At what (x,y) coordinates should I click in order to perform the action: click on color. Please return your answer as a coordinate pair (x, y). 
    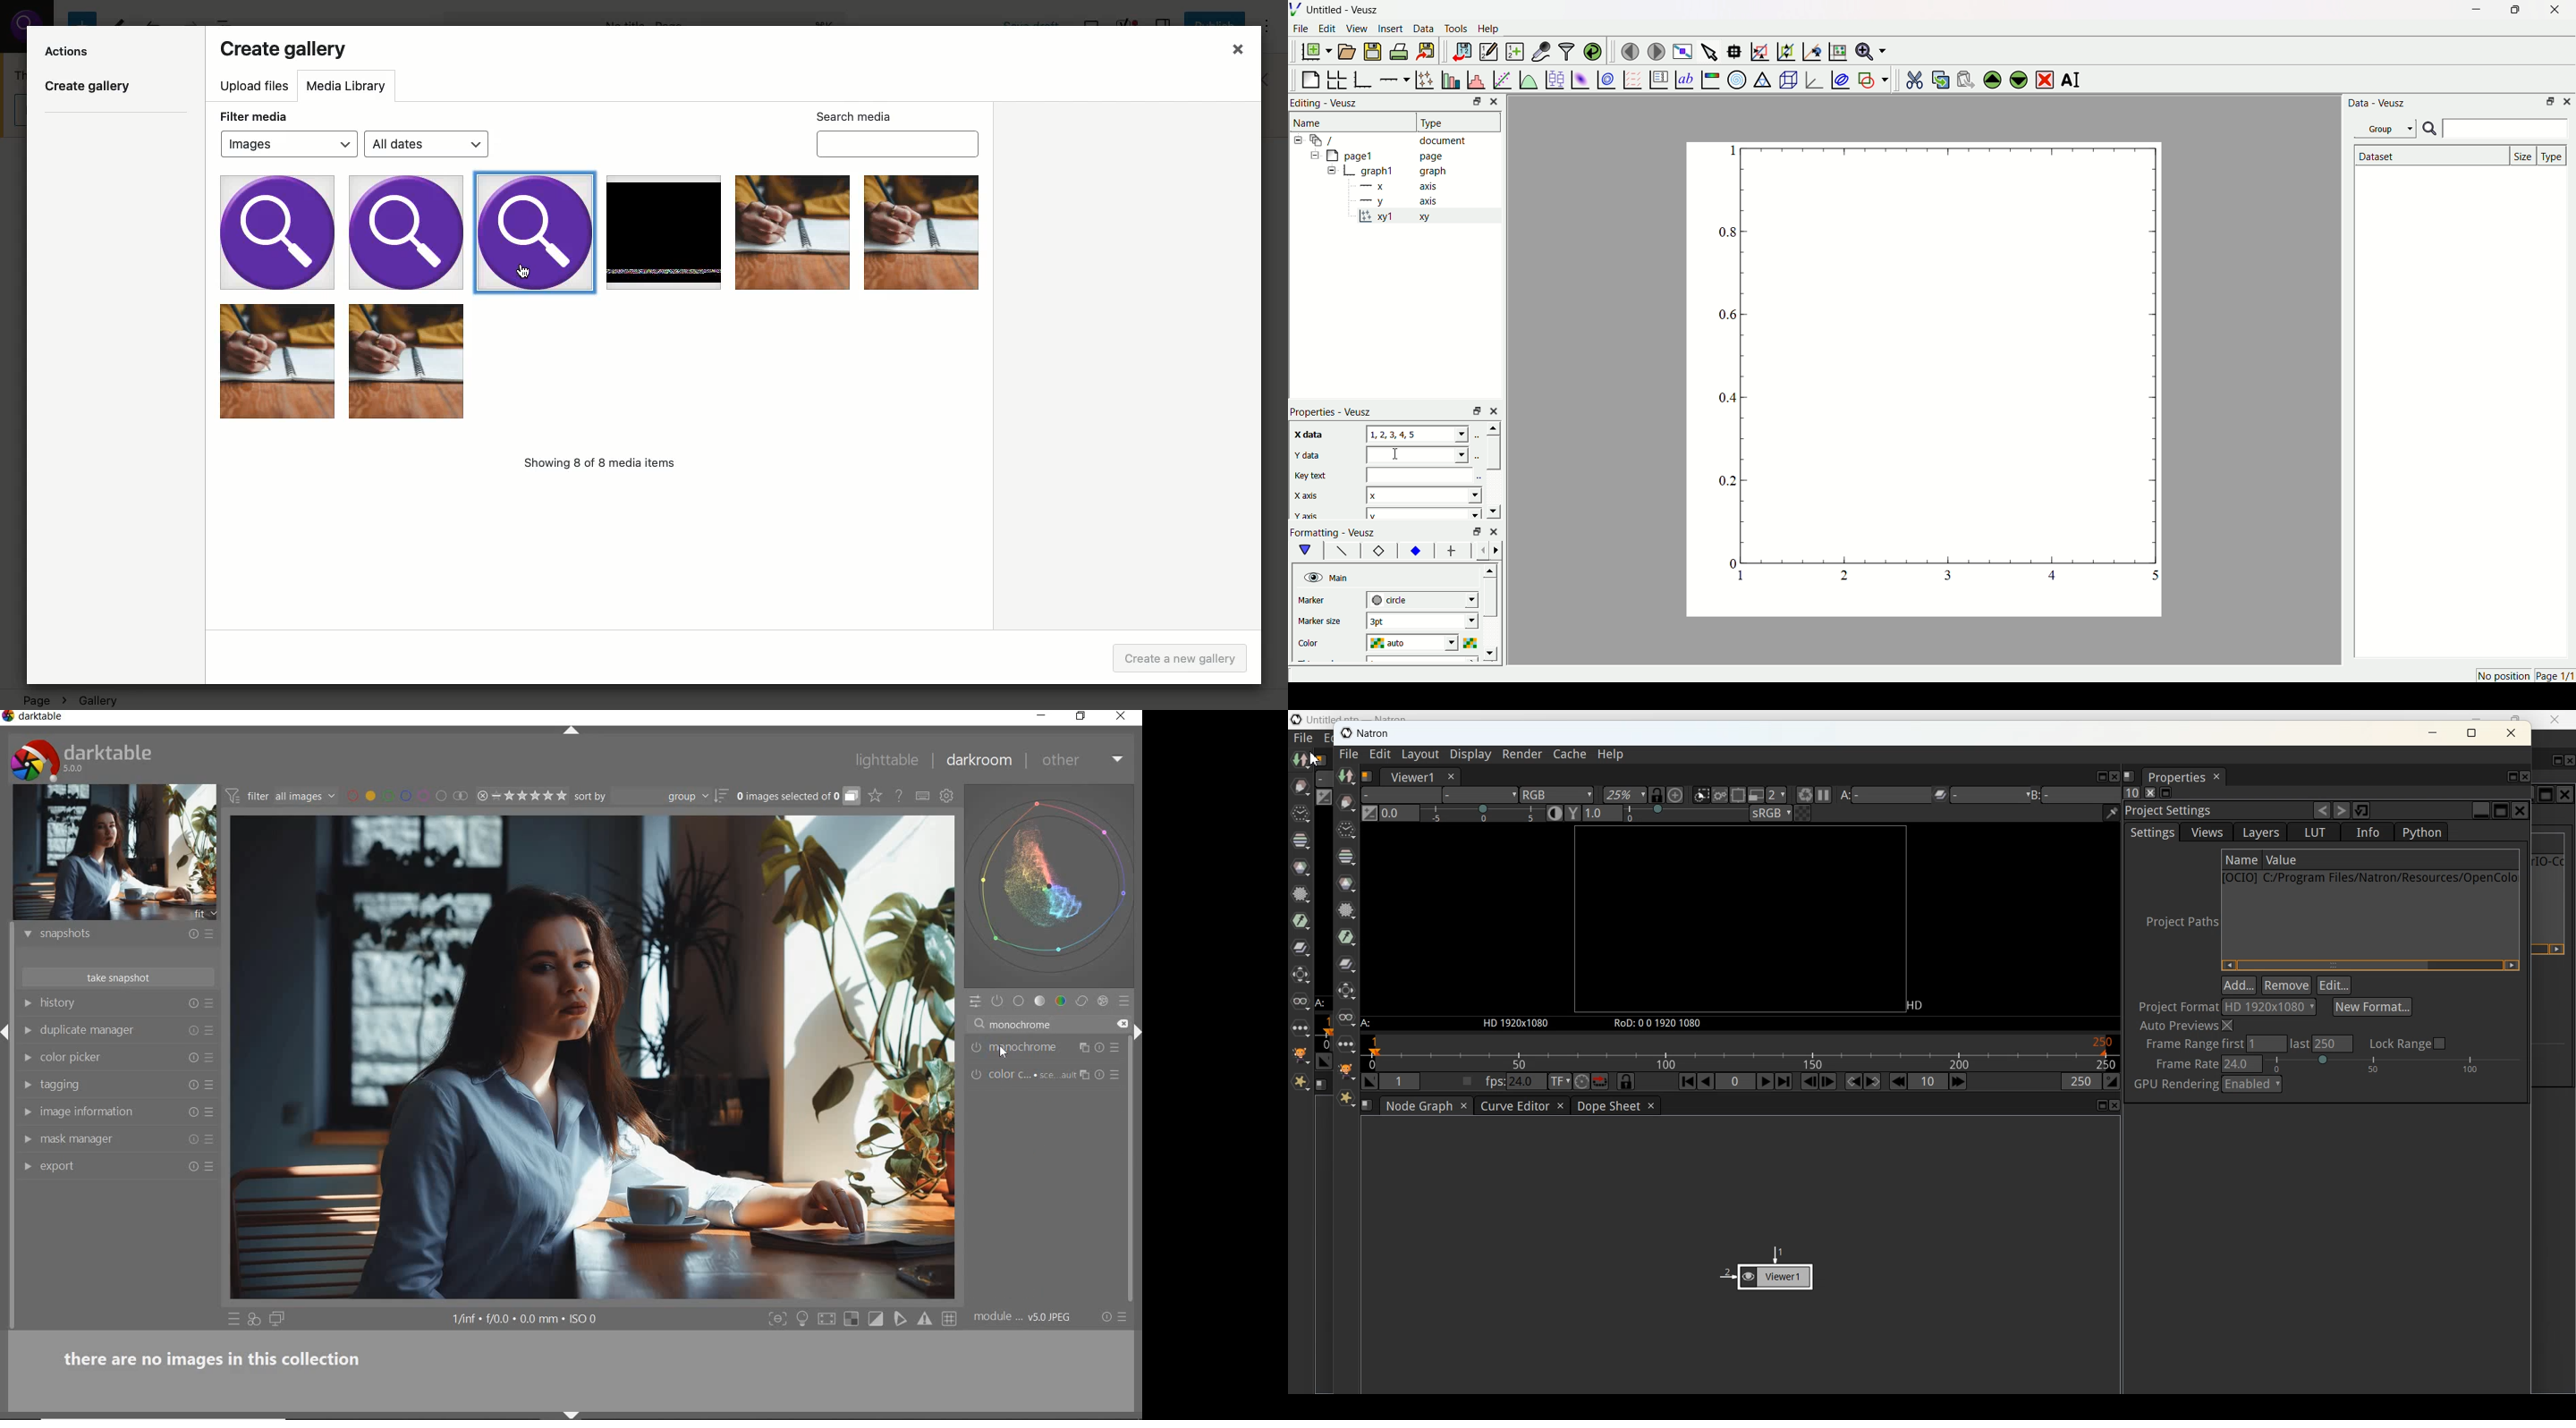
    Looking at the image, I should click on (1061, 1002).